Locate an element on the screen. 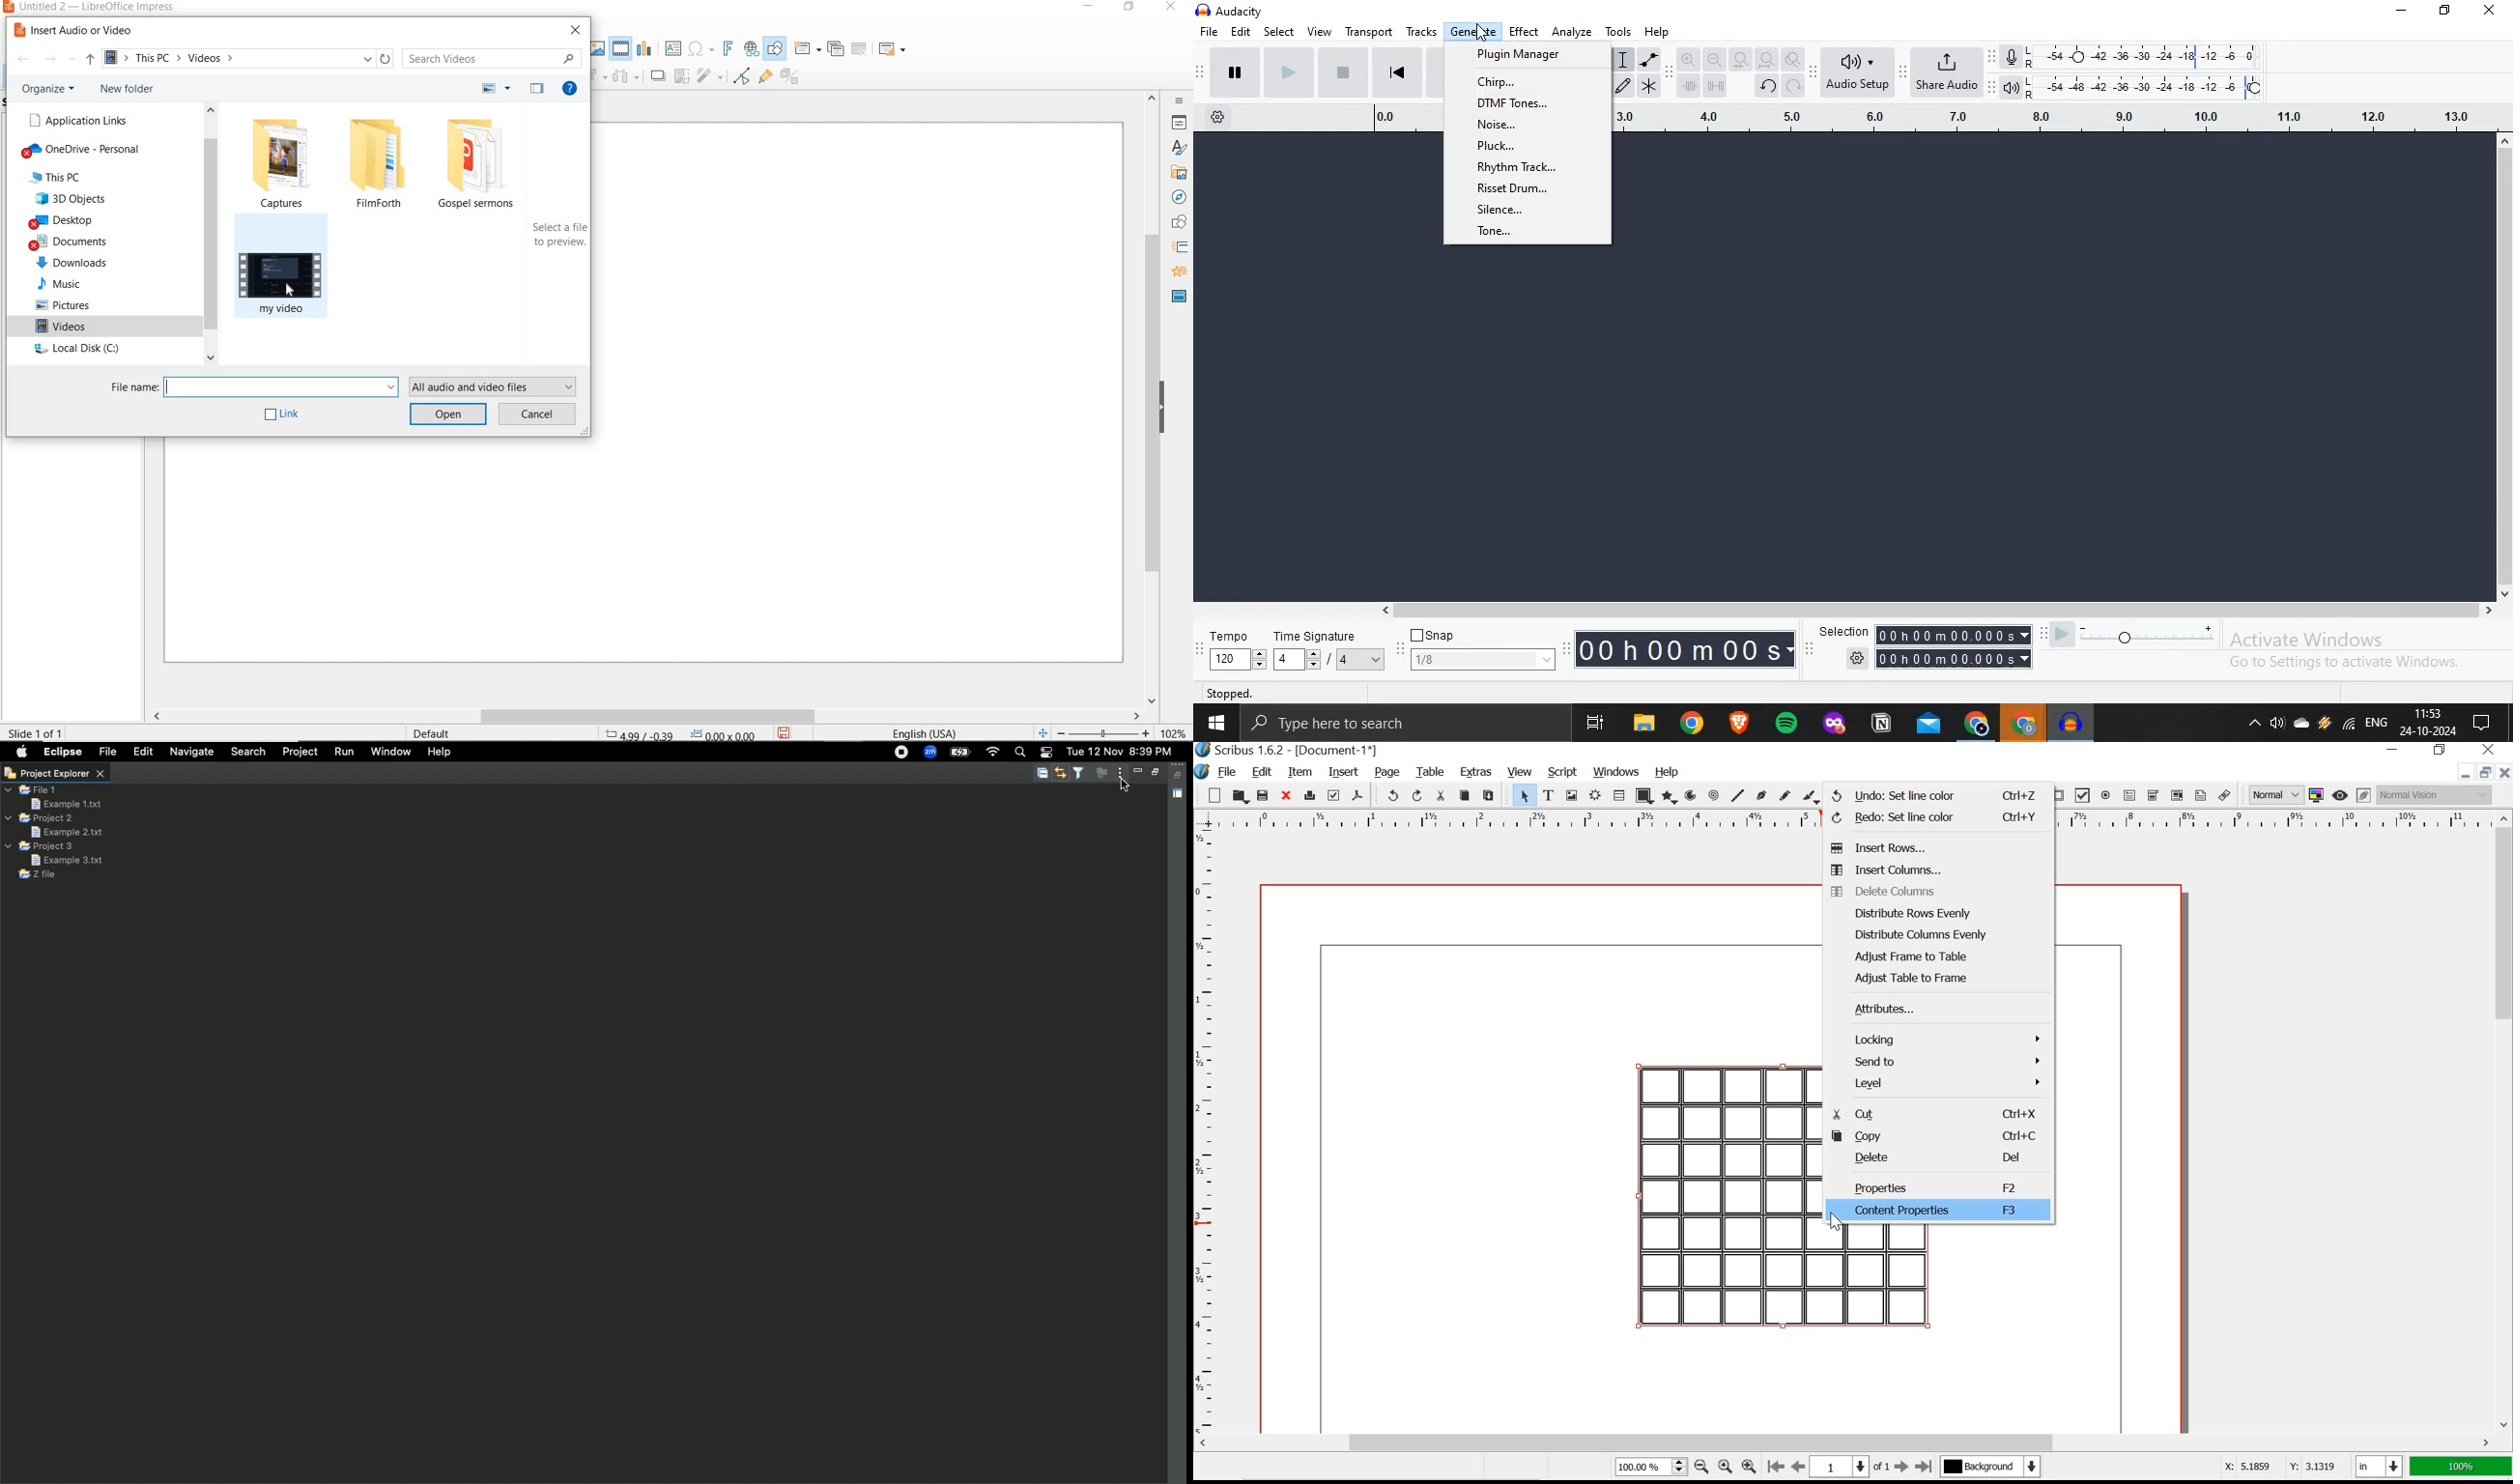 The width and height of the screenshot is (2520, 1484). Gospel sermons folder is located at coordinates (484, 166).